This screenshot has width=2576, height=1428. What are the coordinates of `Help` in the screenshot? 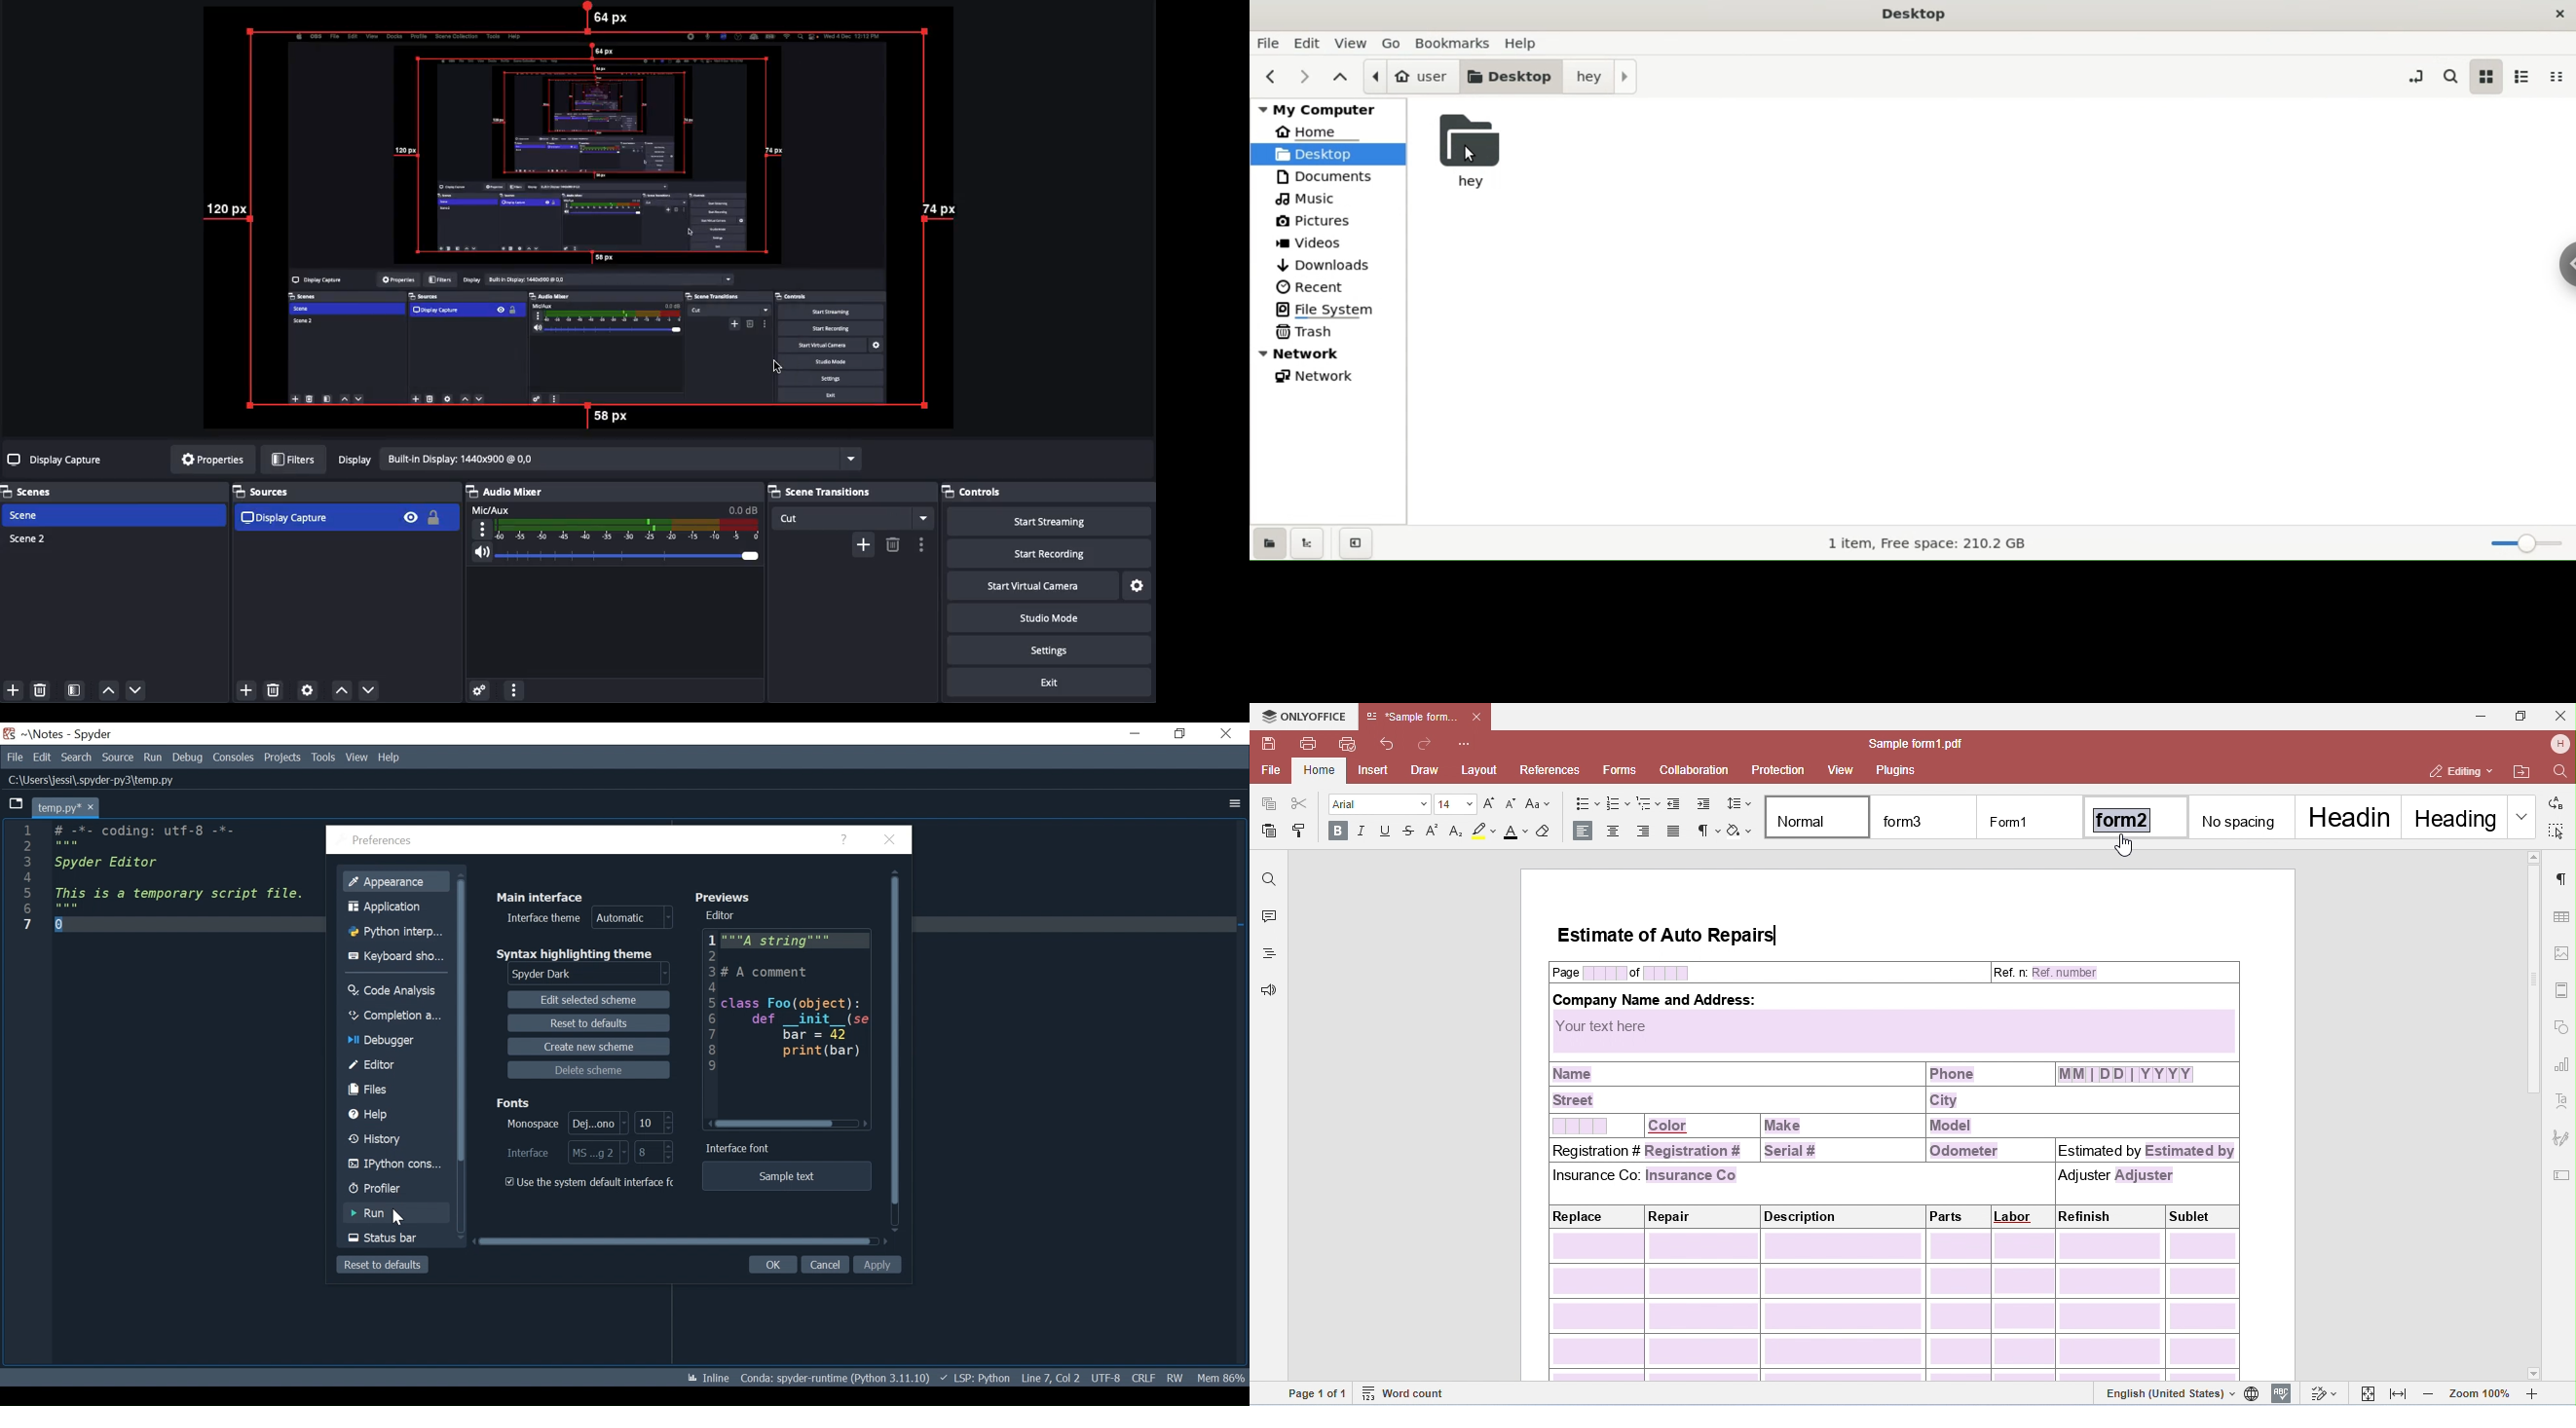 It's located at (398, 756).